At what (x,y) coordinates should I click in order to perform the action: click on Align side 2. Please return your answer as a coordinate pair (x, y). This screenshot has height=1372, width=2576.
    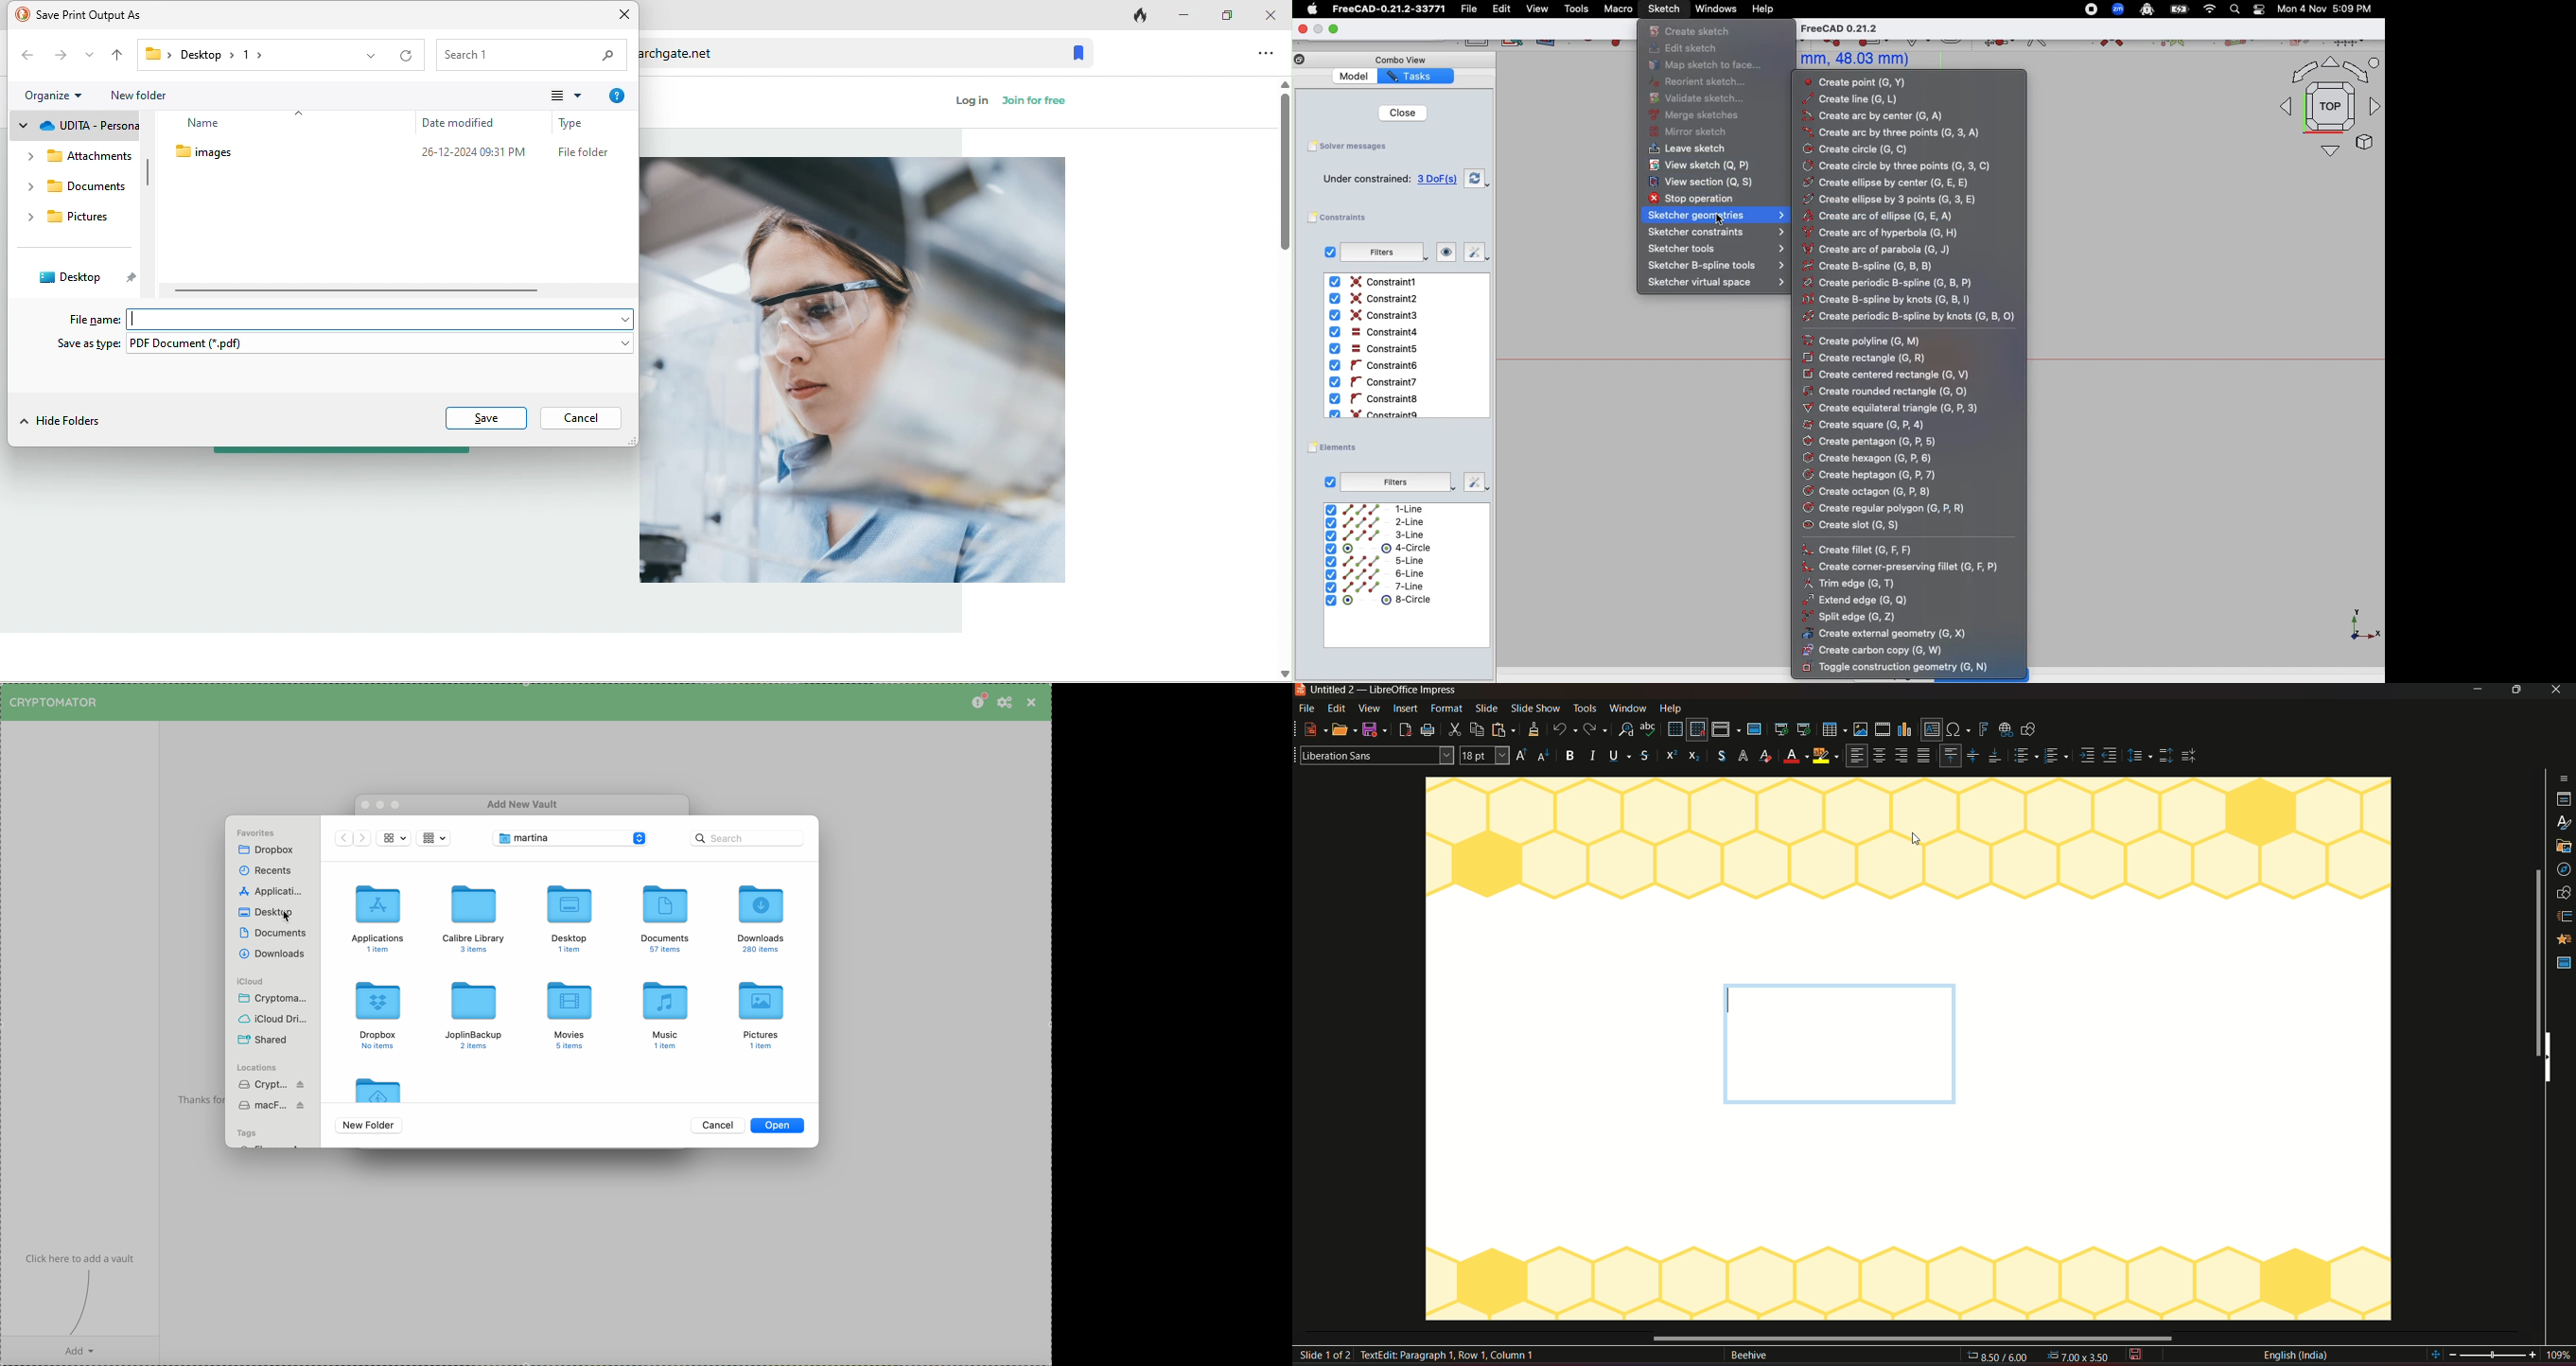
    Looking at the image, I should click on (2111, 757).